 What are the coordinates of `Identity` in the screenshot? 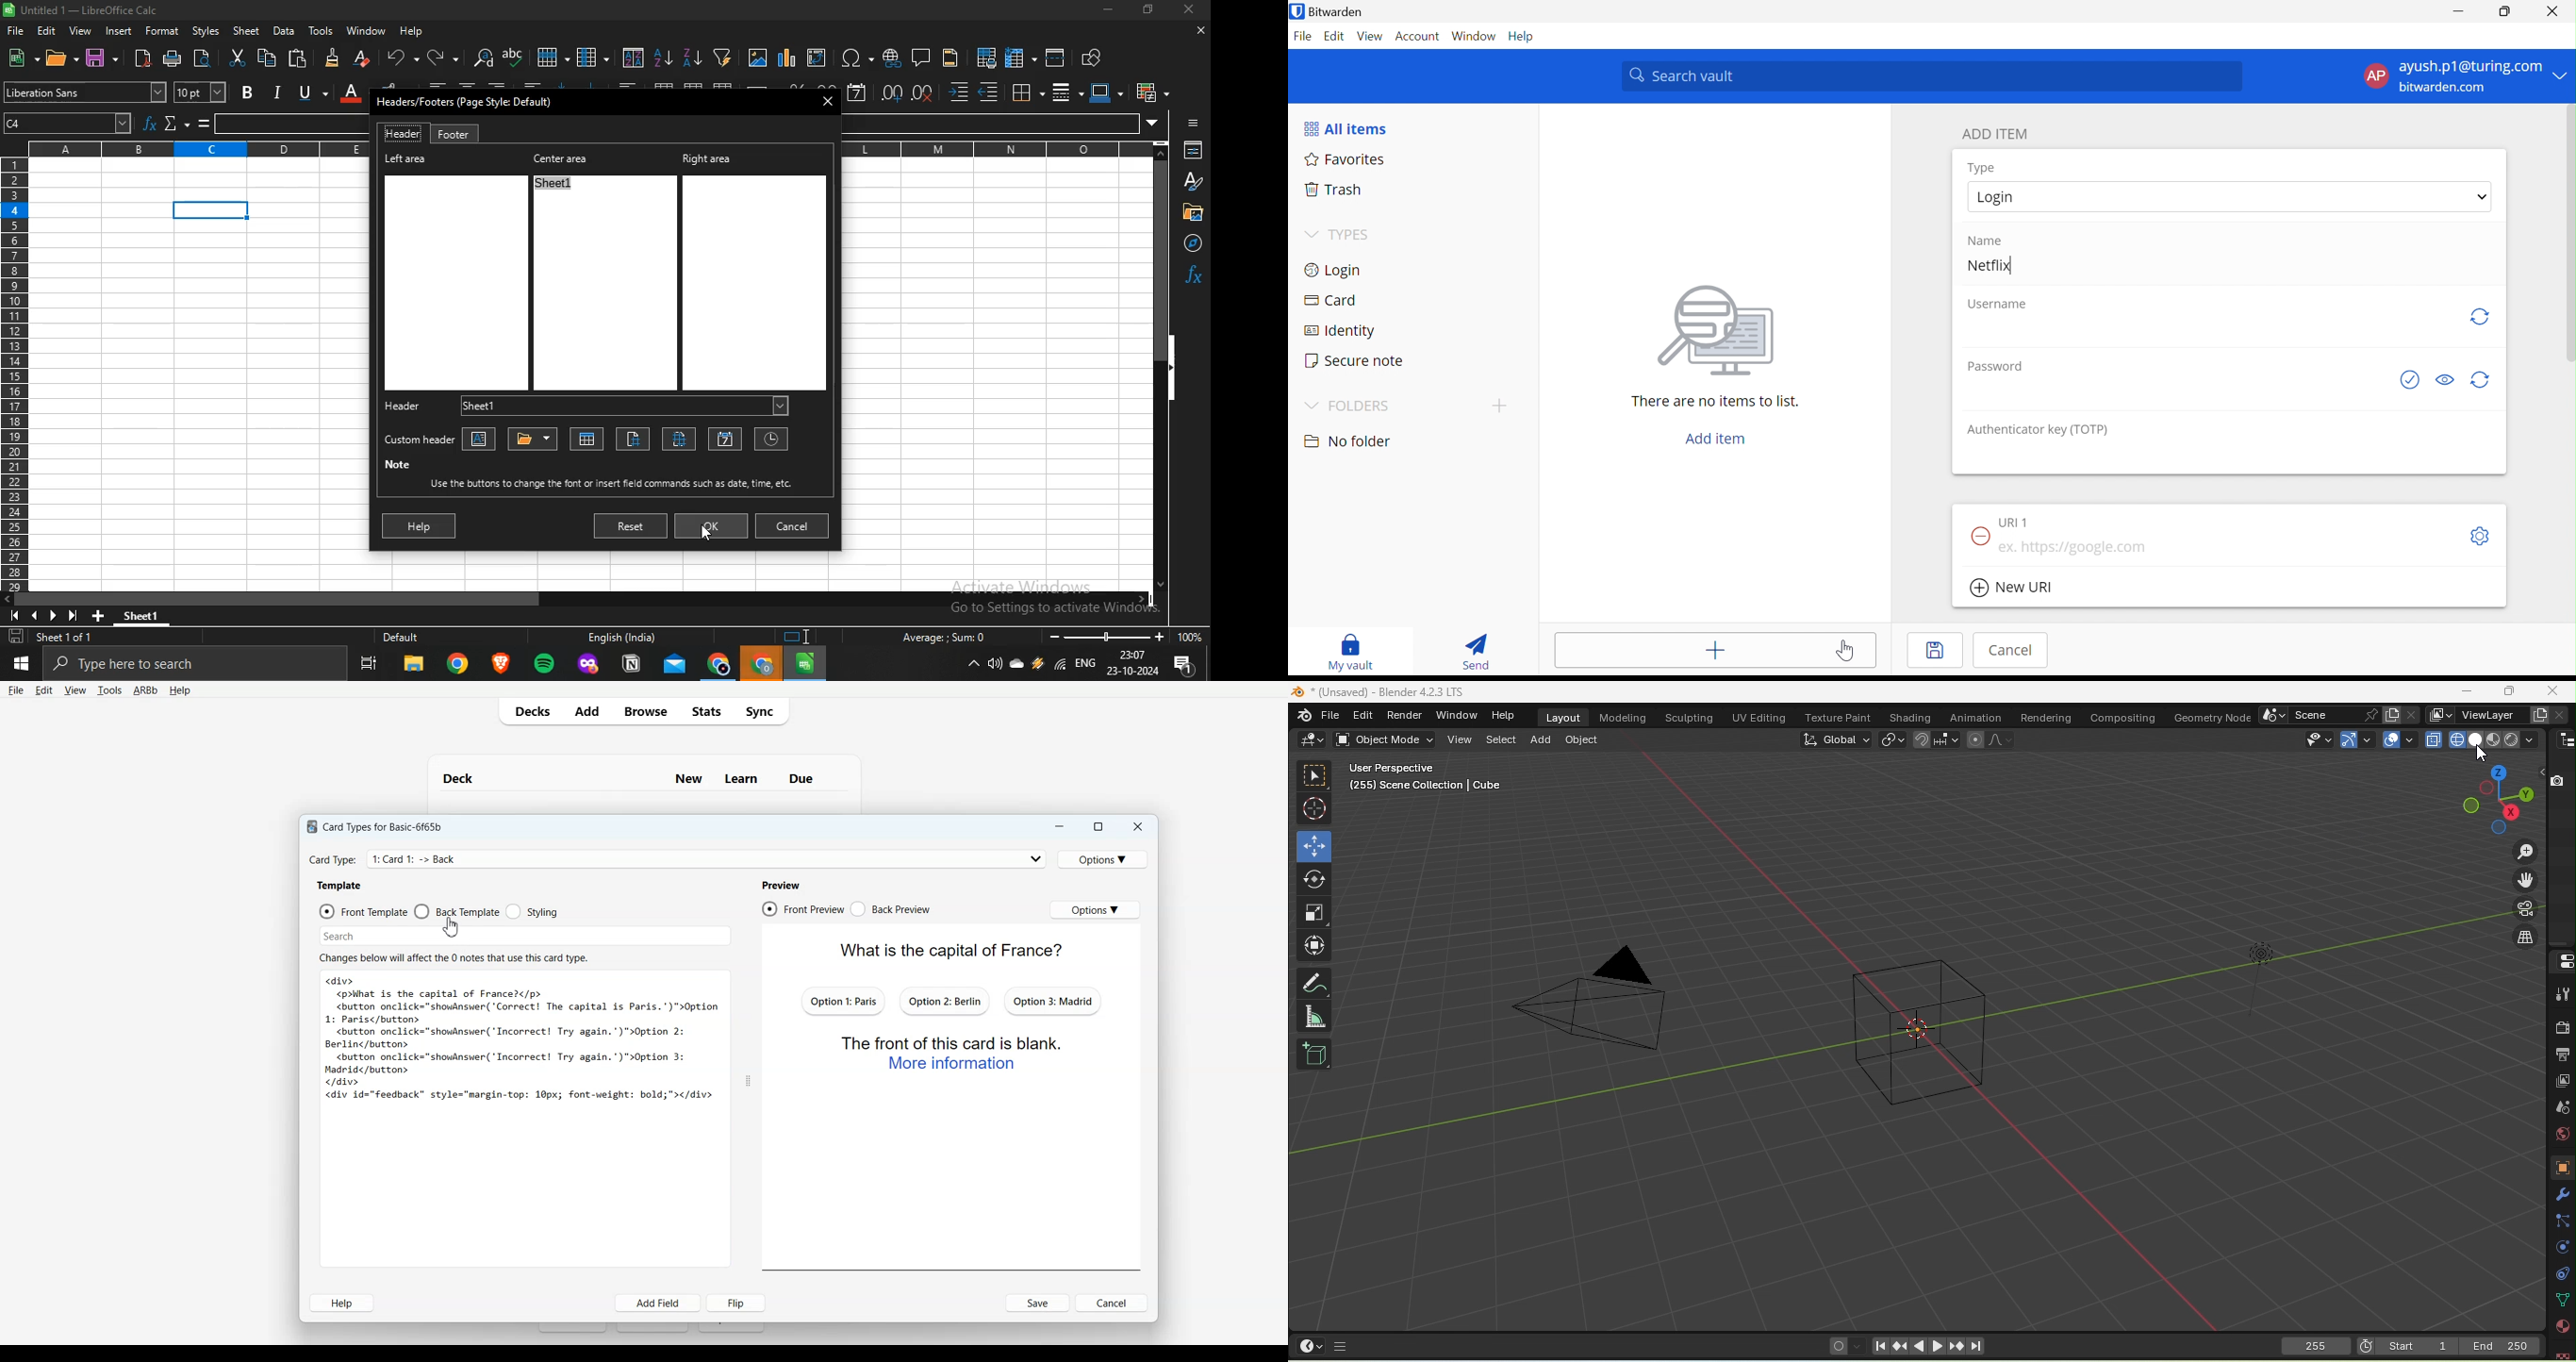 It's located at (1336, 330).